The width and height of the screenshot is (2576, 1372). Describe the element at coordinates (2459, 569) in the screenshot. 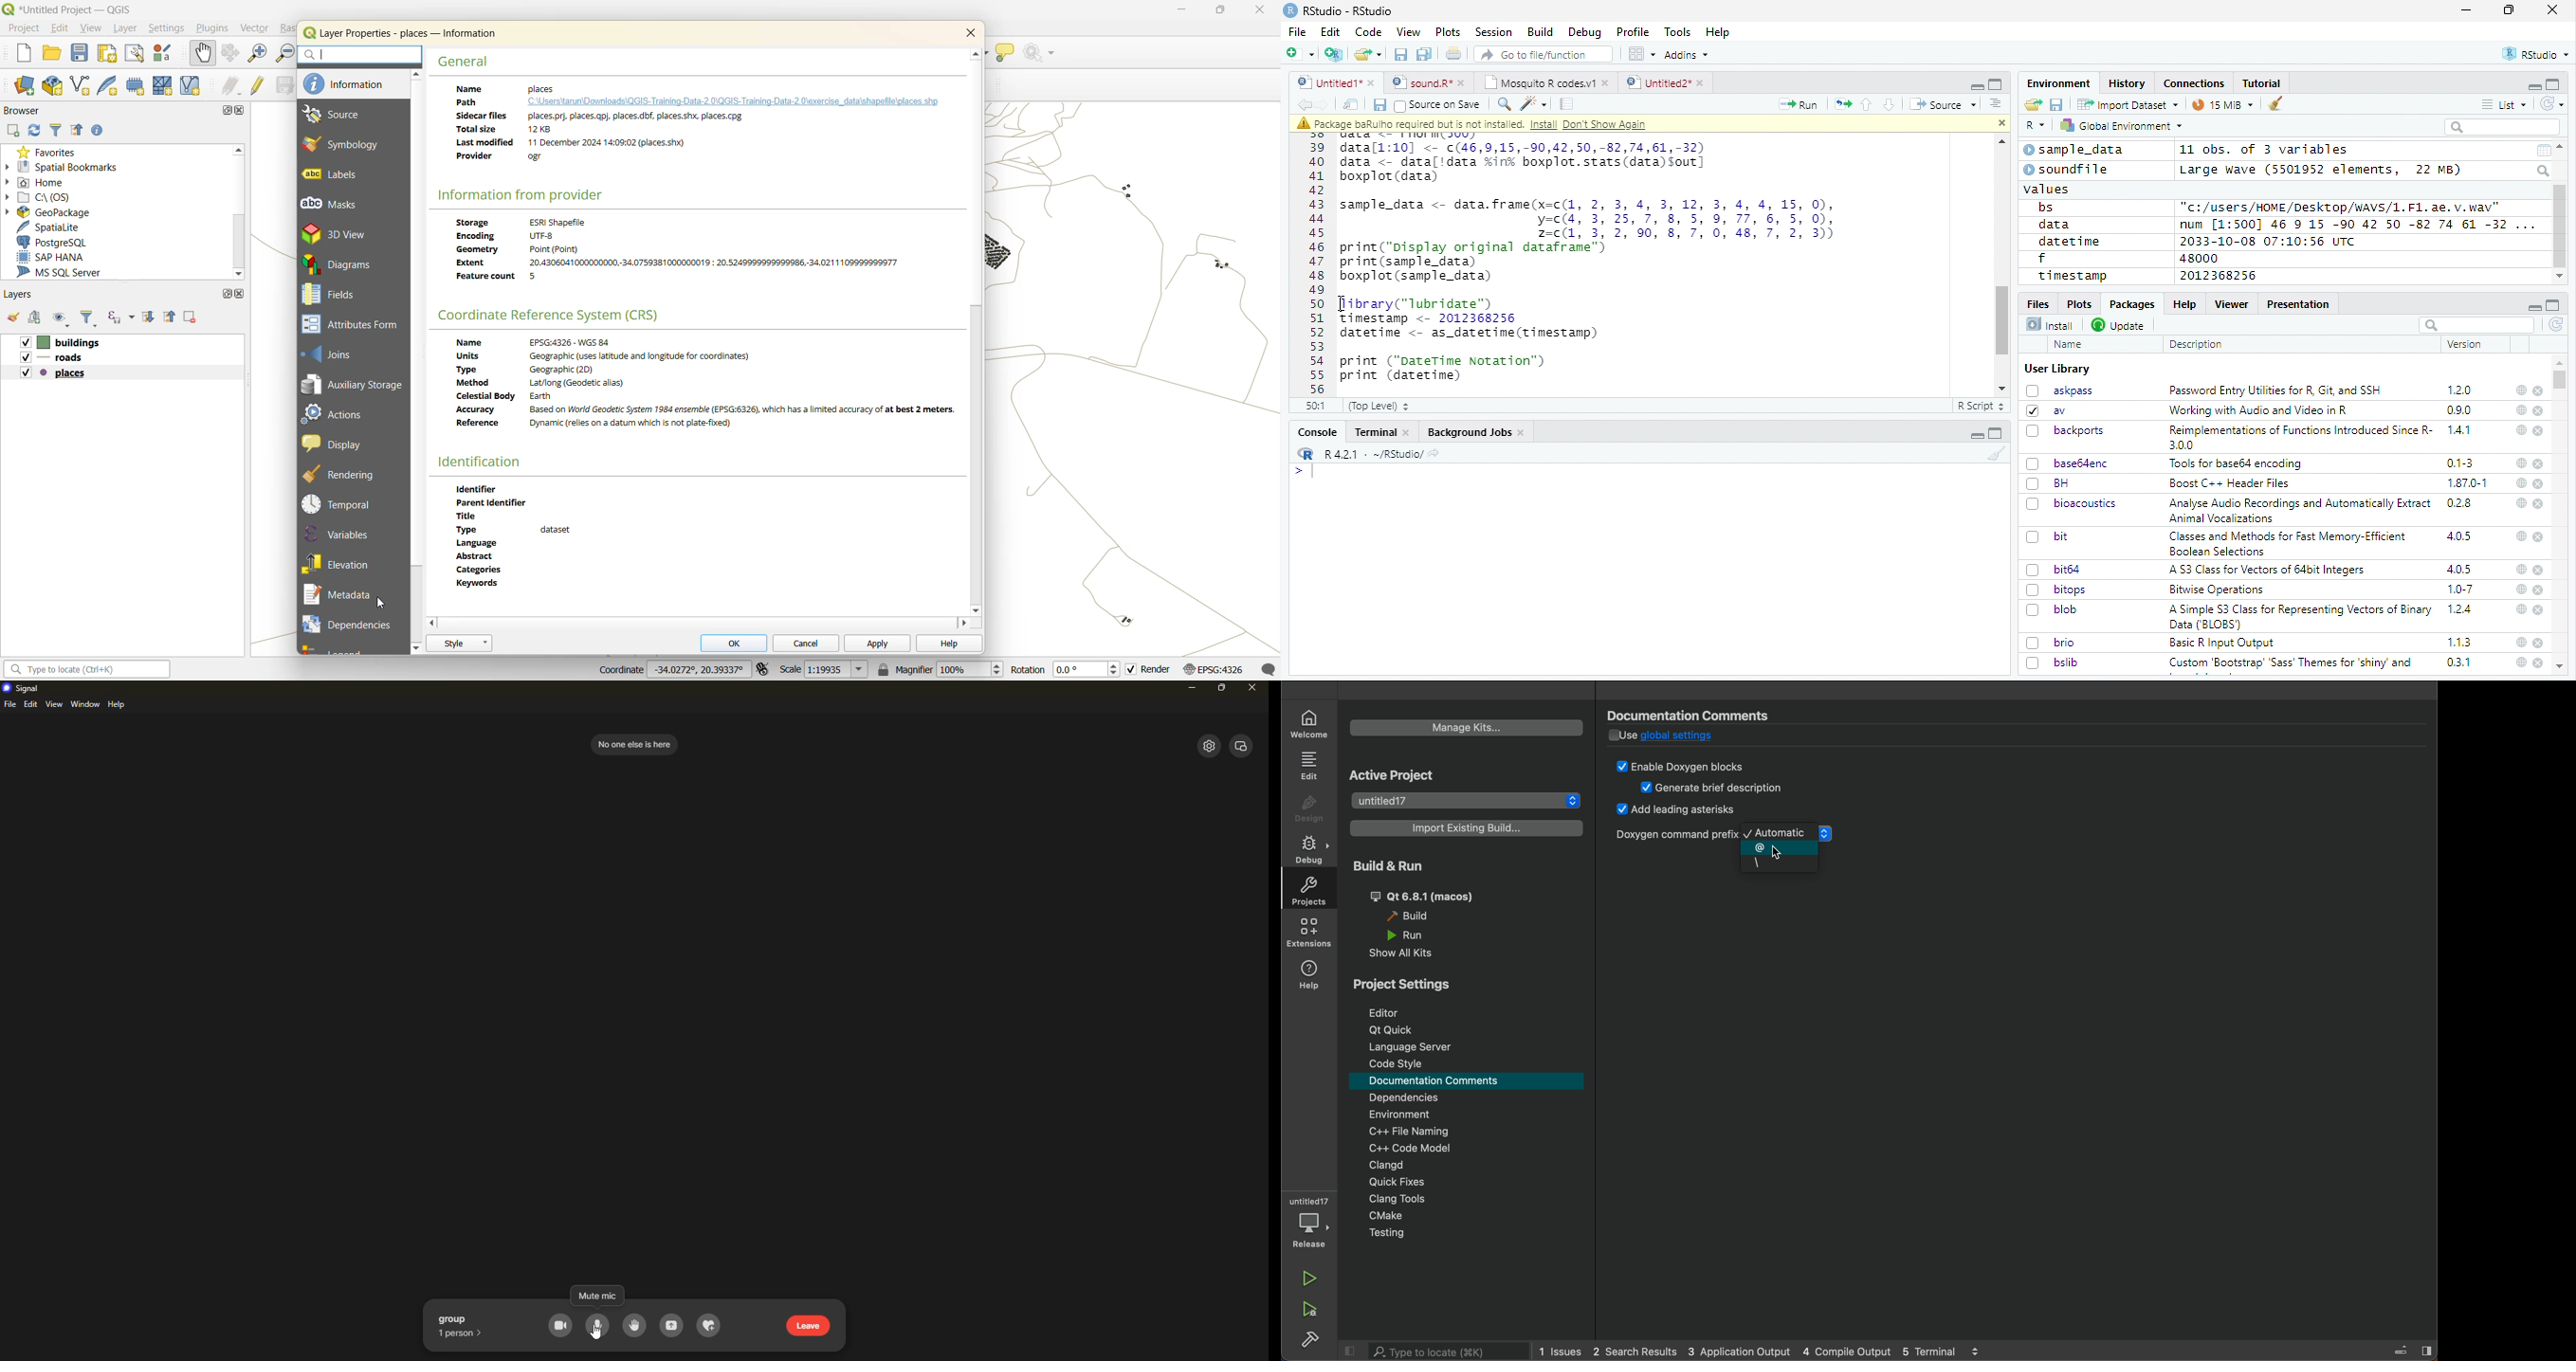

I see `4.0.5` at that location.